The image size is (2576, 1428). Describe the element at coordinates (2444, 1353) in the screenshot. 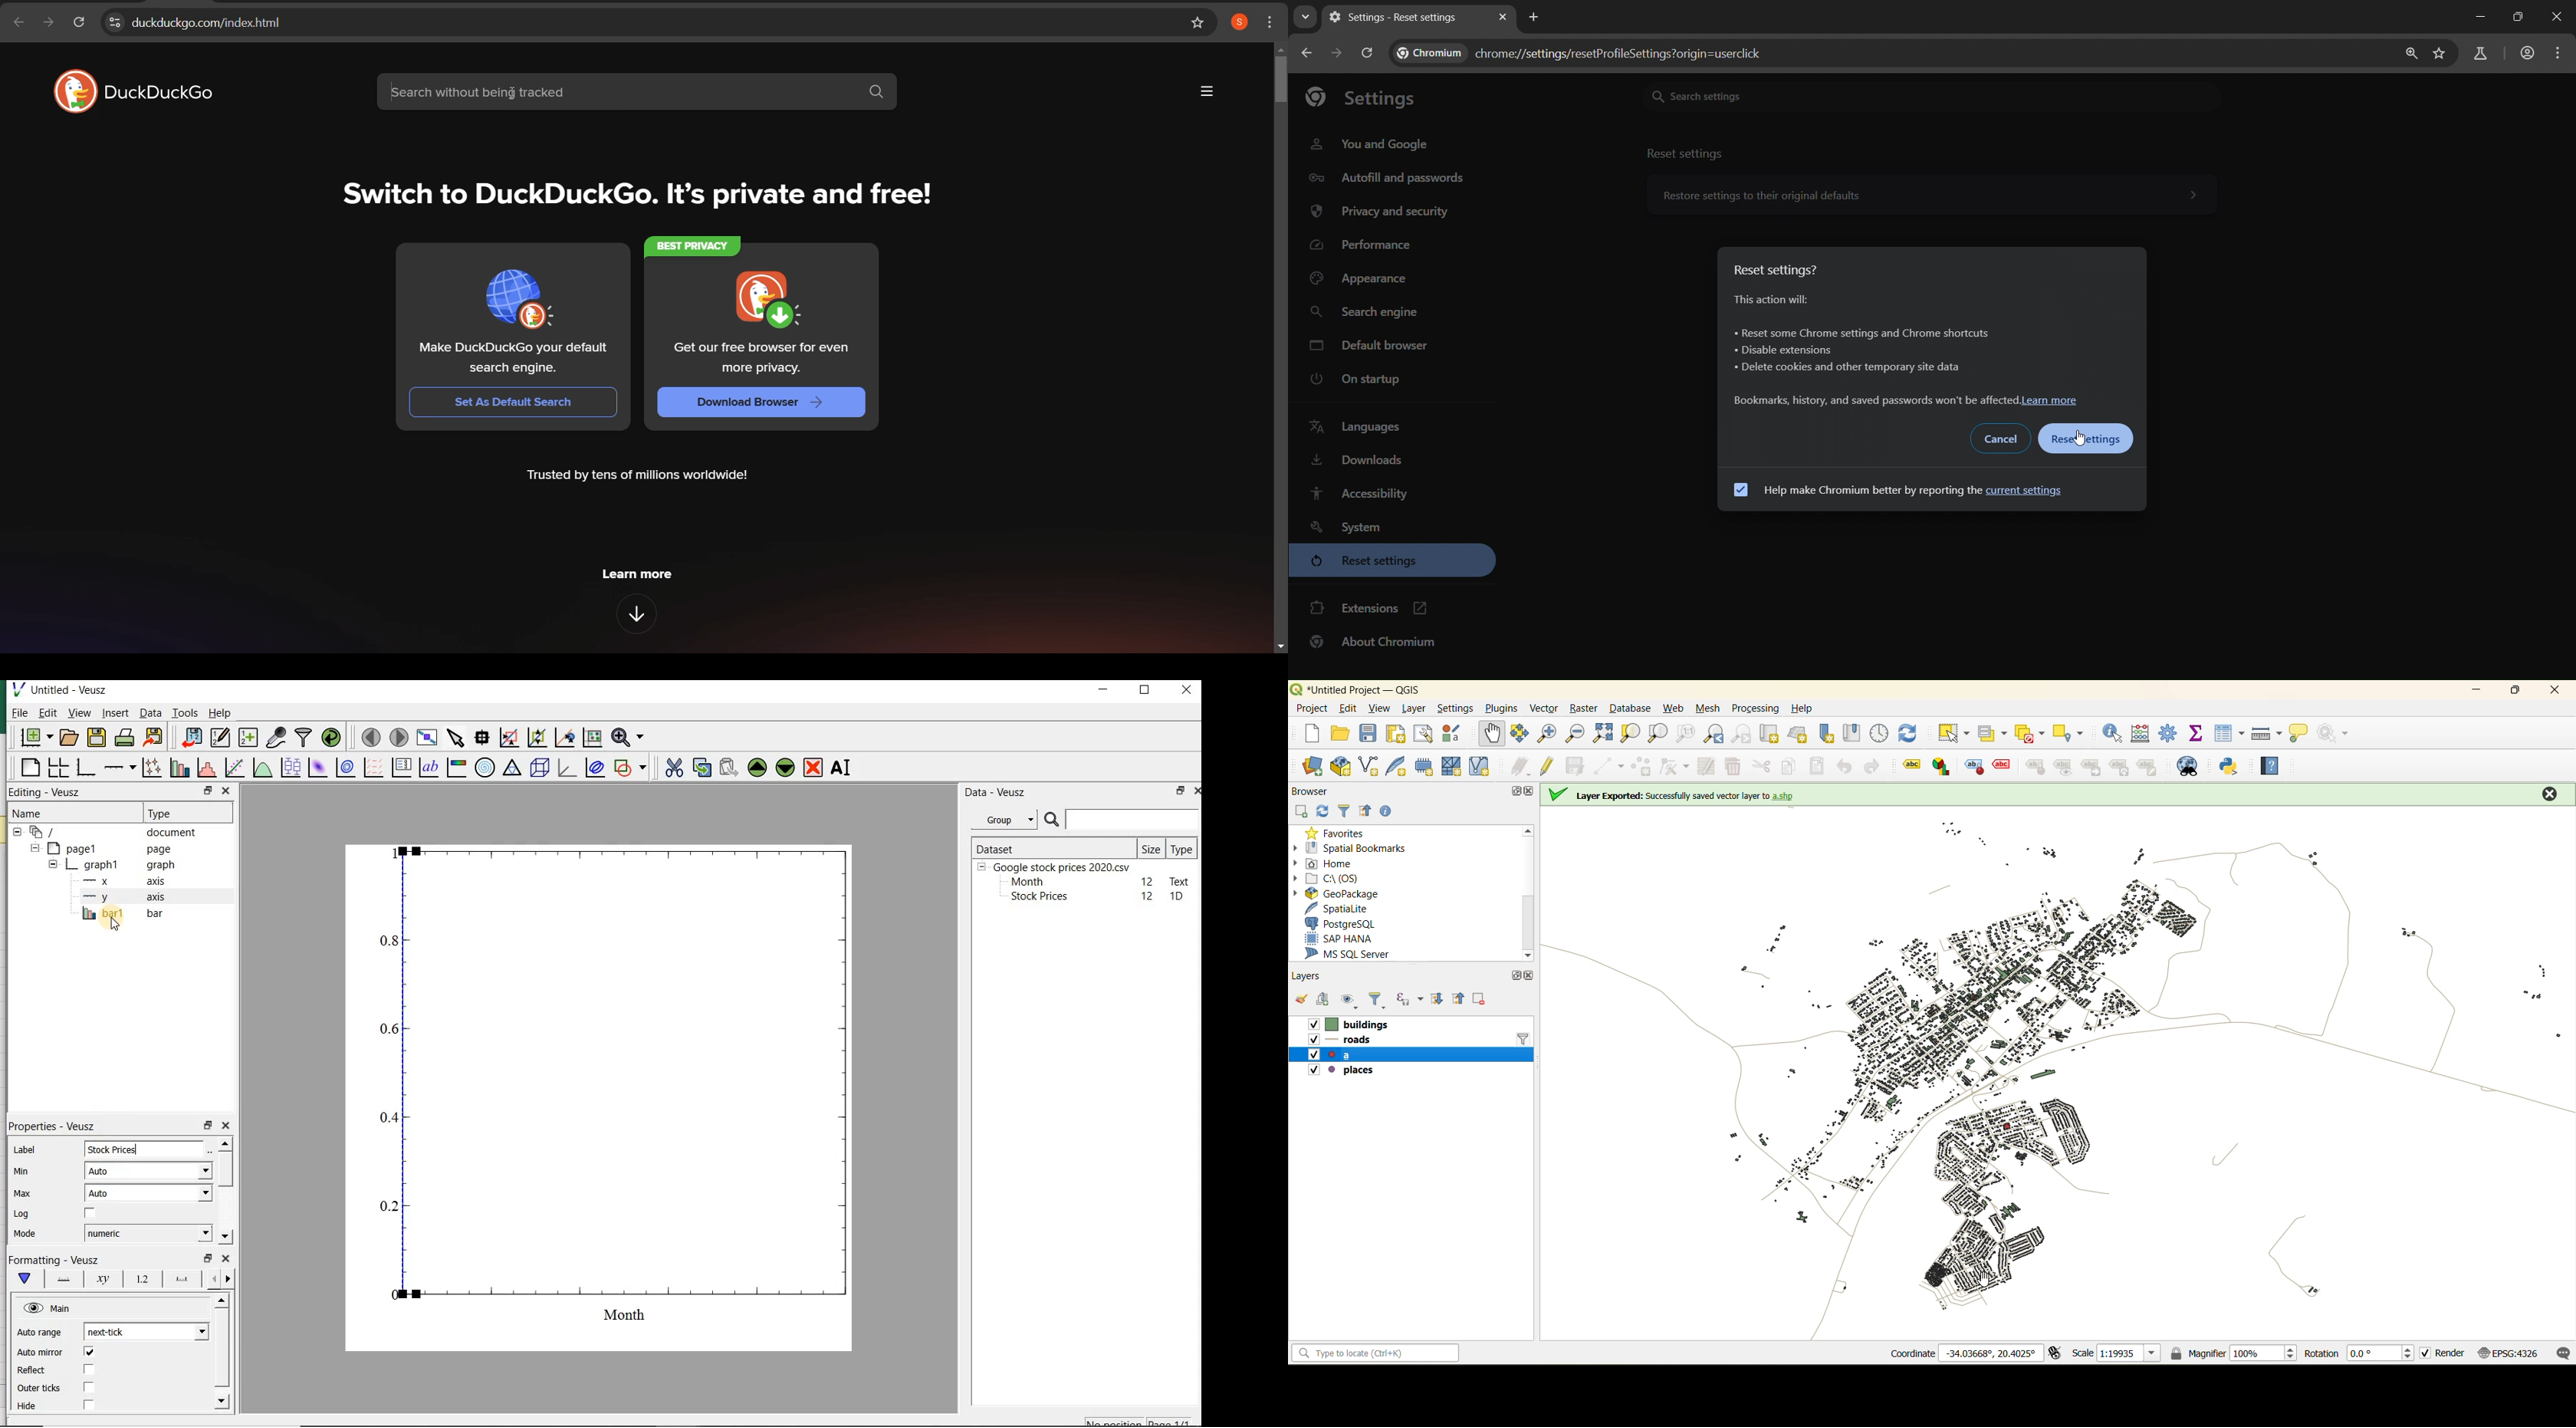

I see `render` at that location.